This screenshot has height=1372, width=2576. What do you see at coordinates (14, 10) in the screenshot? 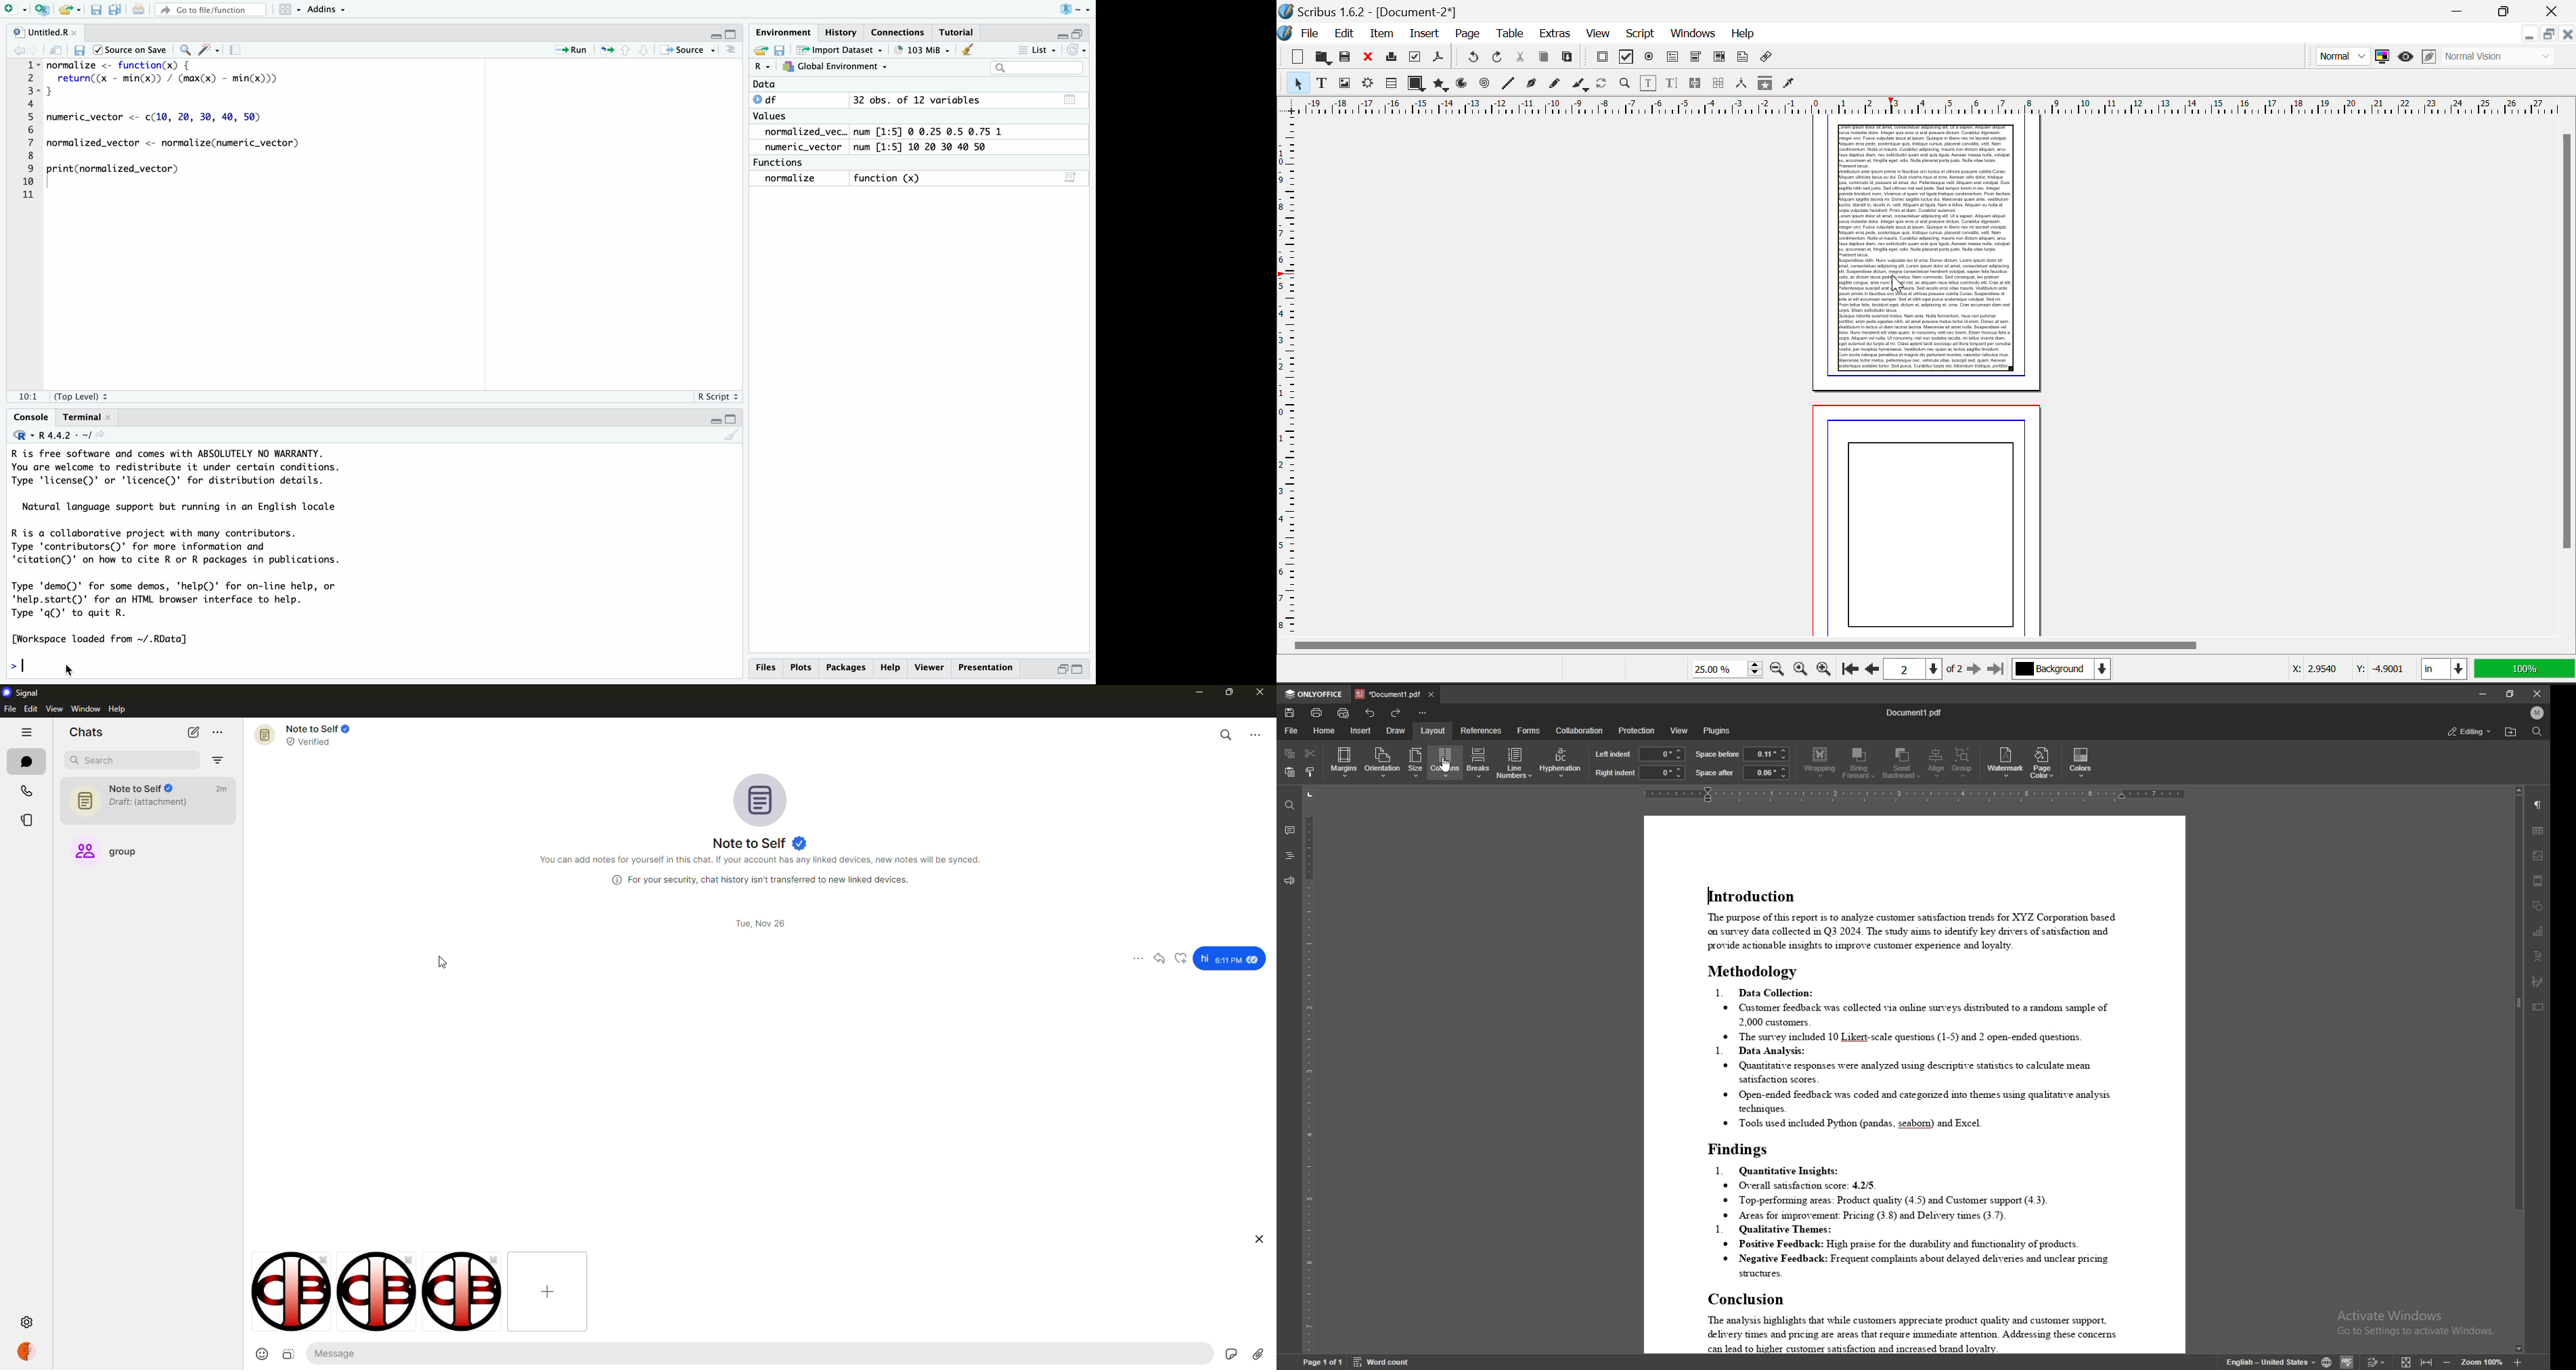
I see `New File` at bounding box center [14, 10].